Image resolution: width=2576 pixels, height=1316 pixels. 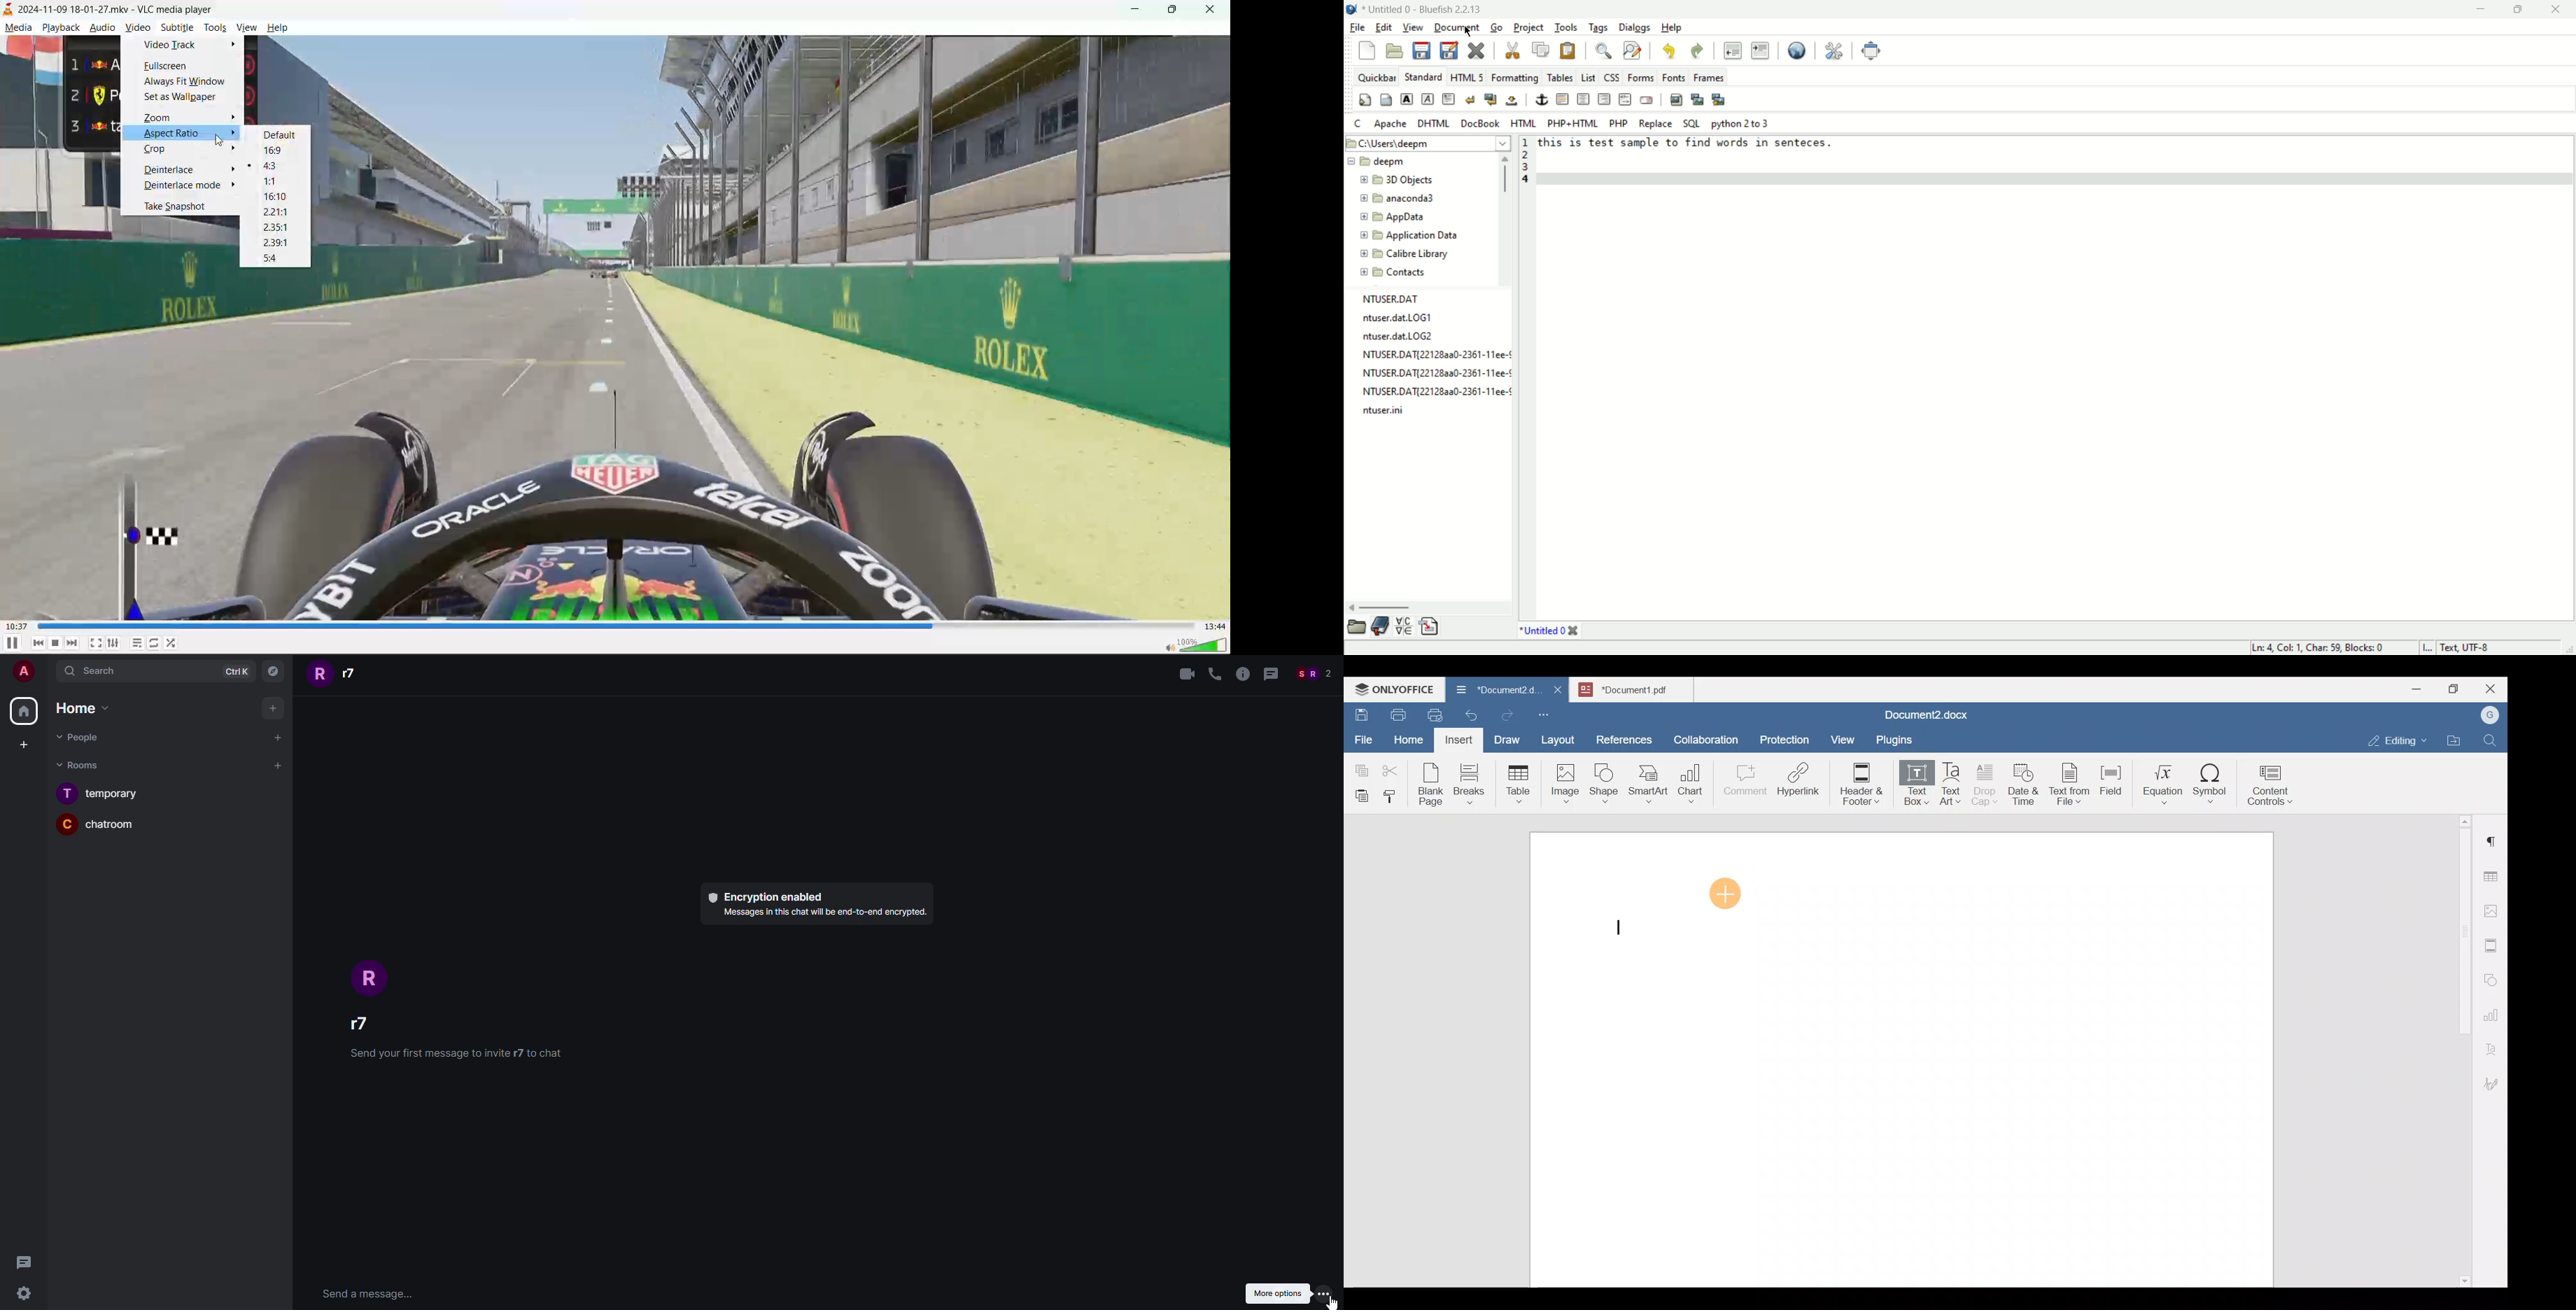 I want to click on ntuser.ini, so click(x=1386, y=410).